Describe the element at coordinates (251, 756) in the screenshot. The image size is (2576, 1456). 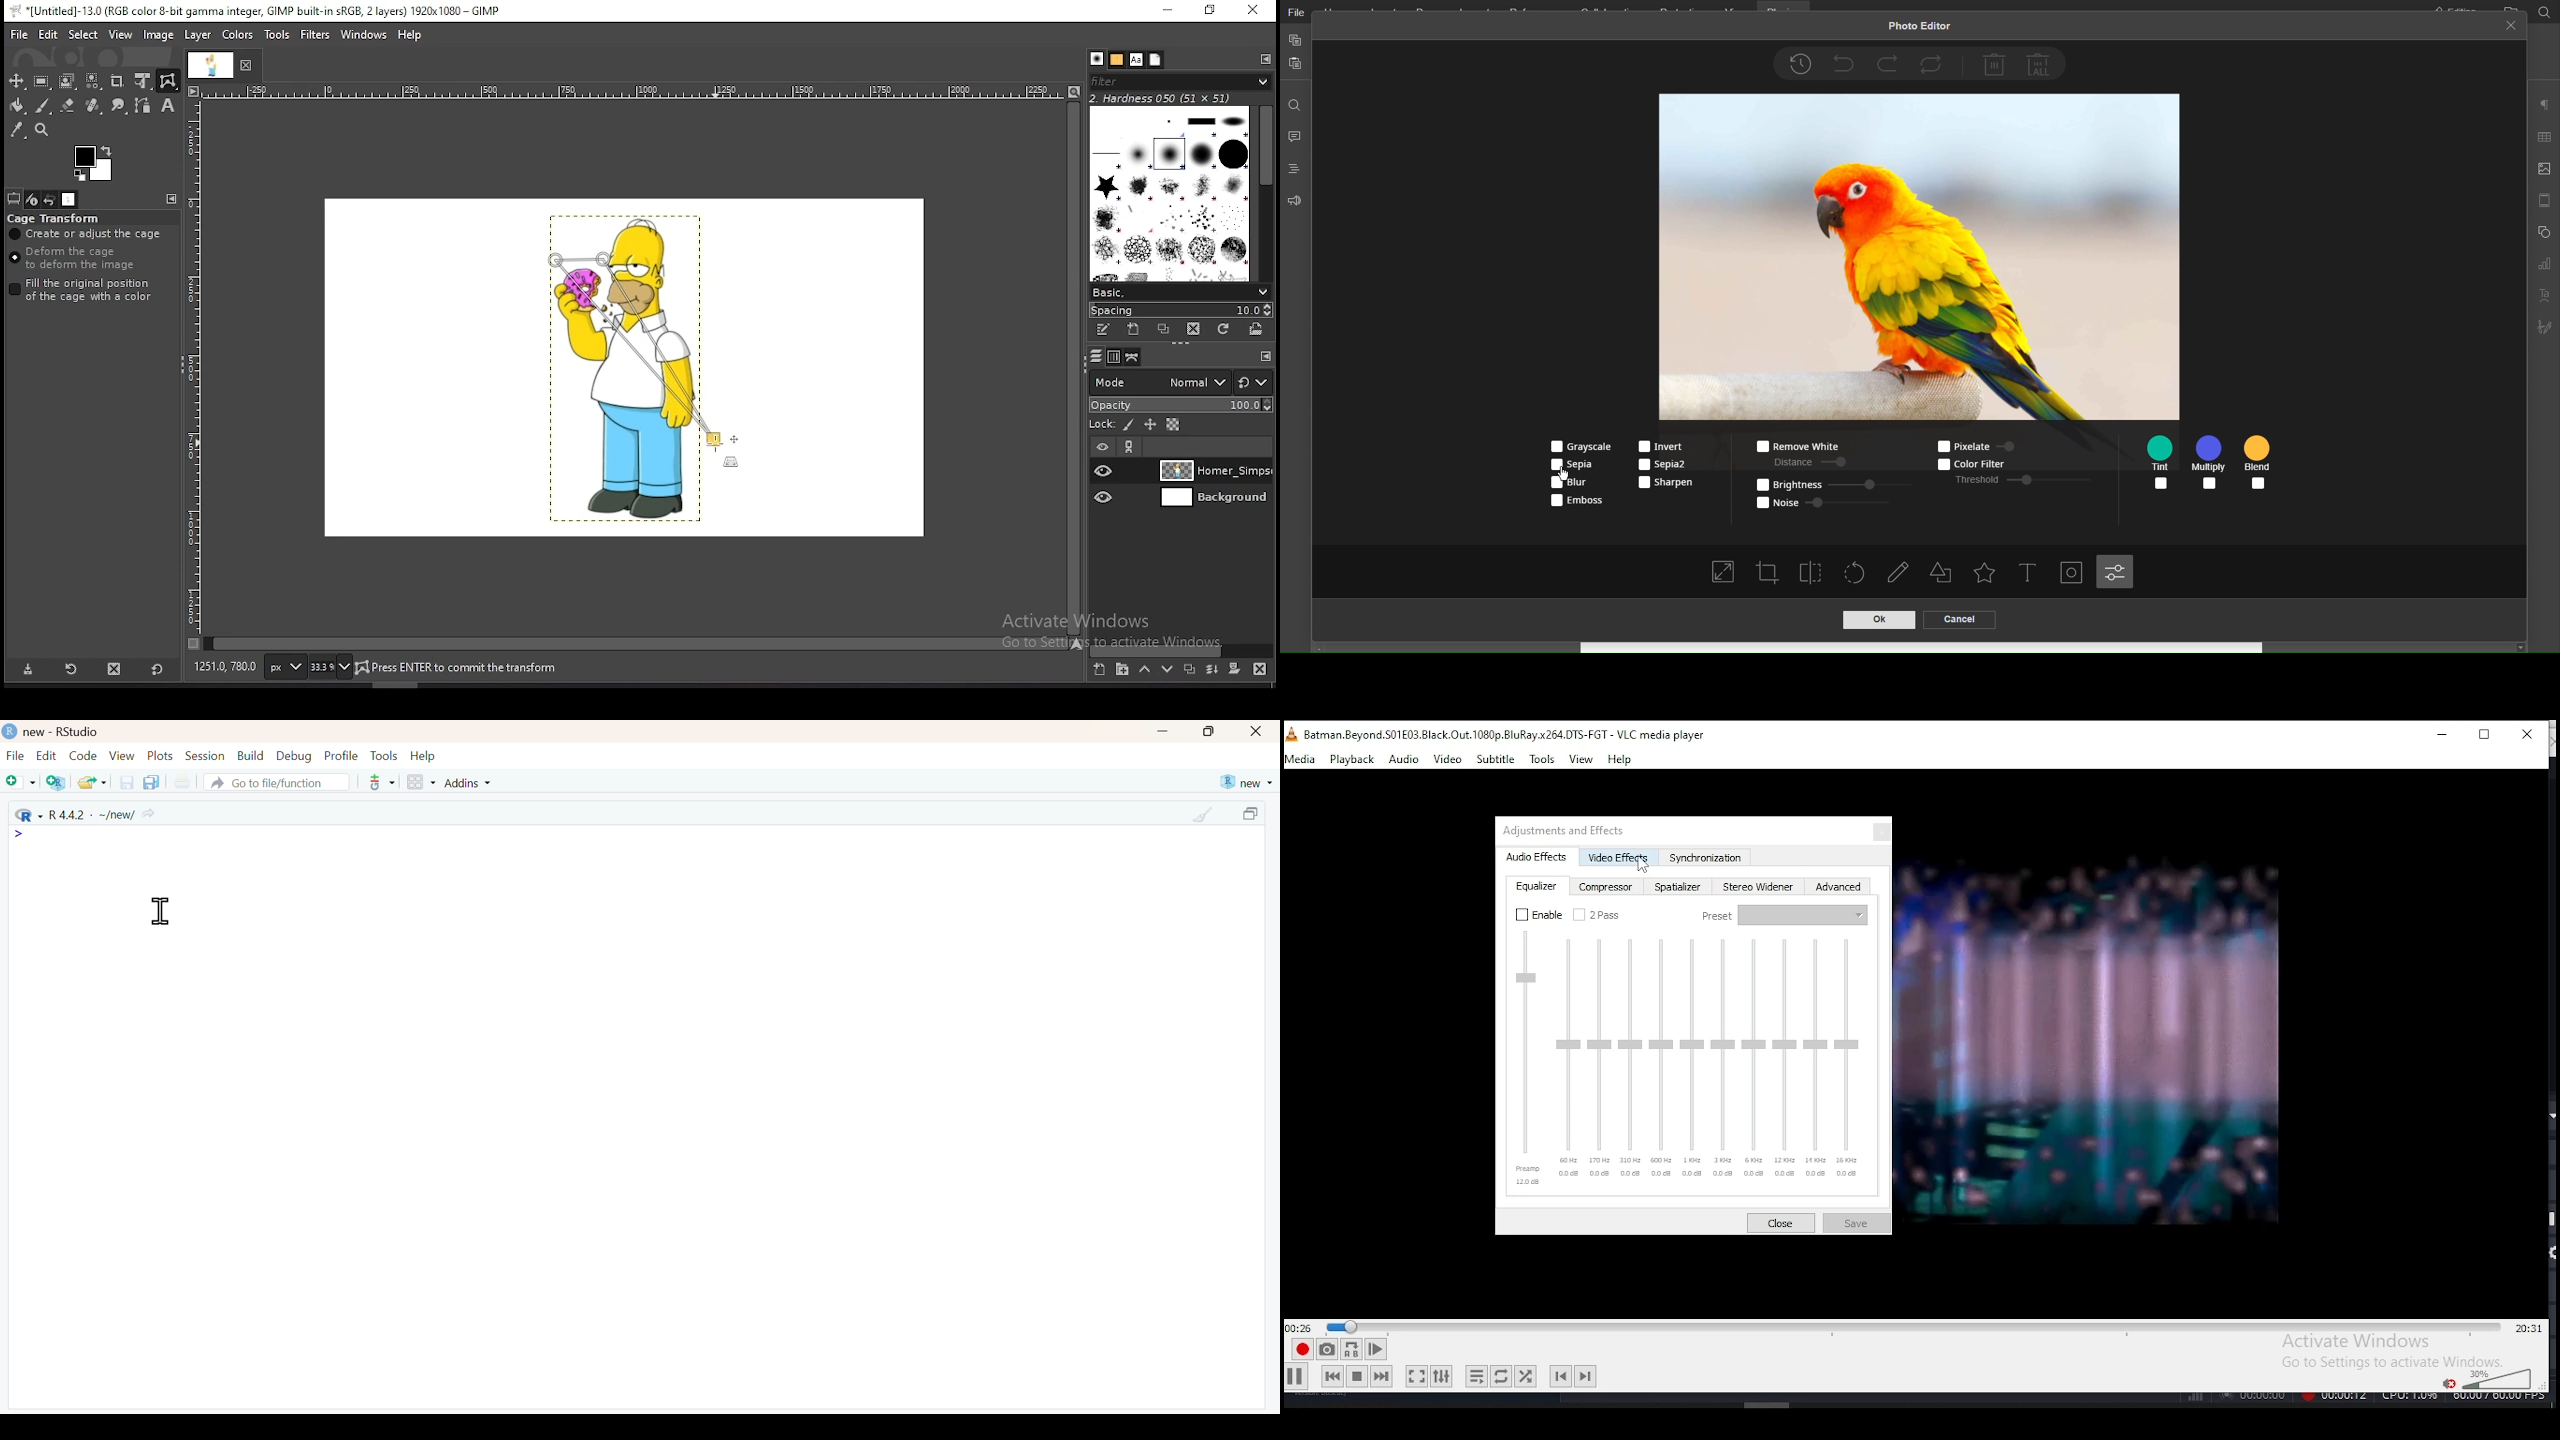
I see `Build` at that location.